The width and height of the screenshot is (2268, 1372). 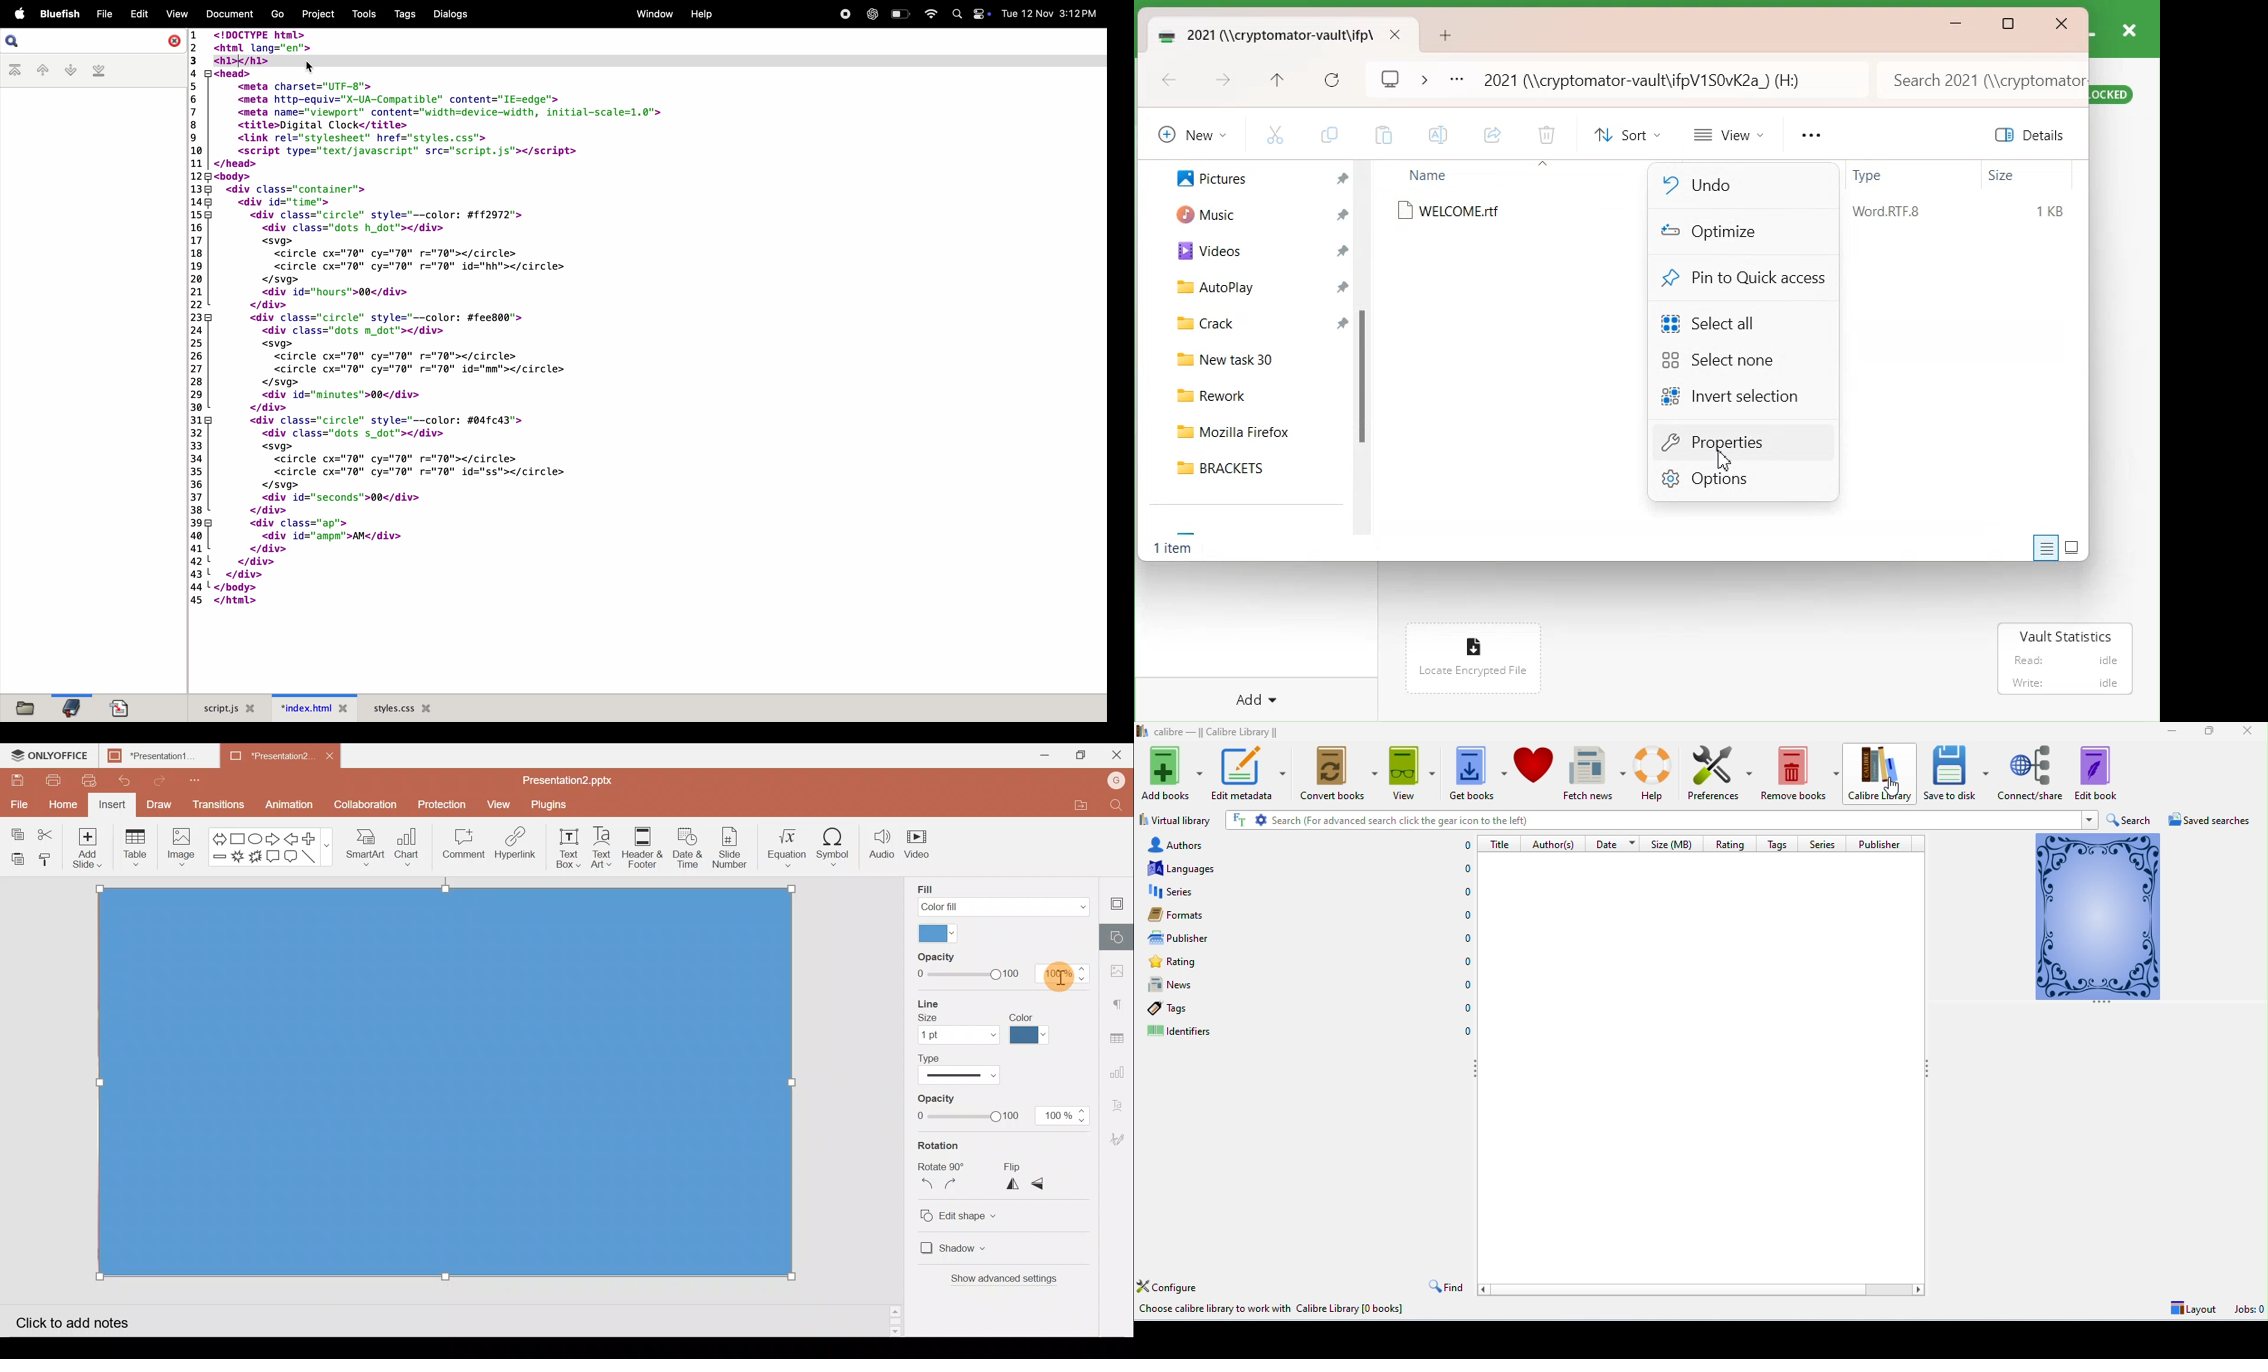 I want to click on Minimize, so click(x=1044, y=755).